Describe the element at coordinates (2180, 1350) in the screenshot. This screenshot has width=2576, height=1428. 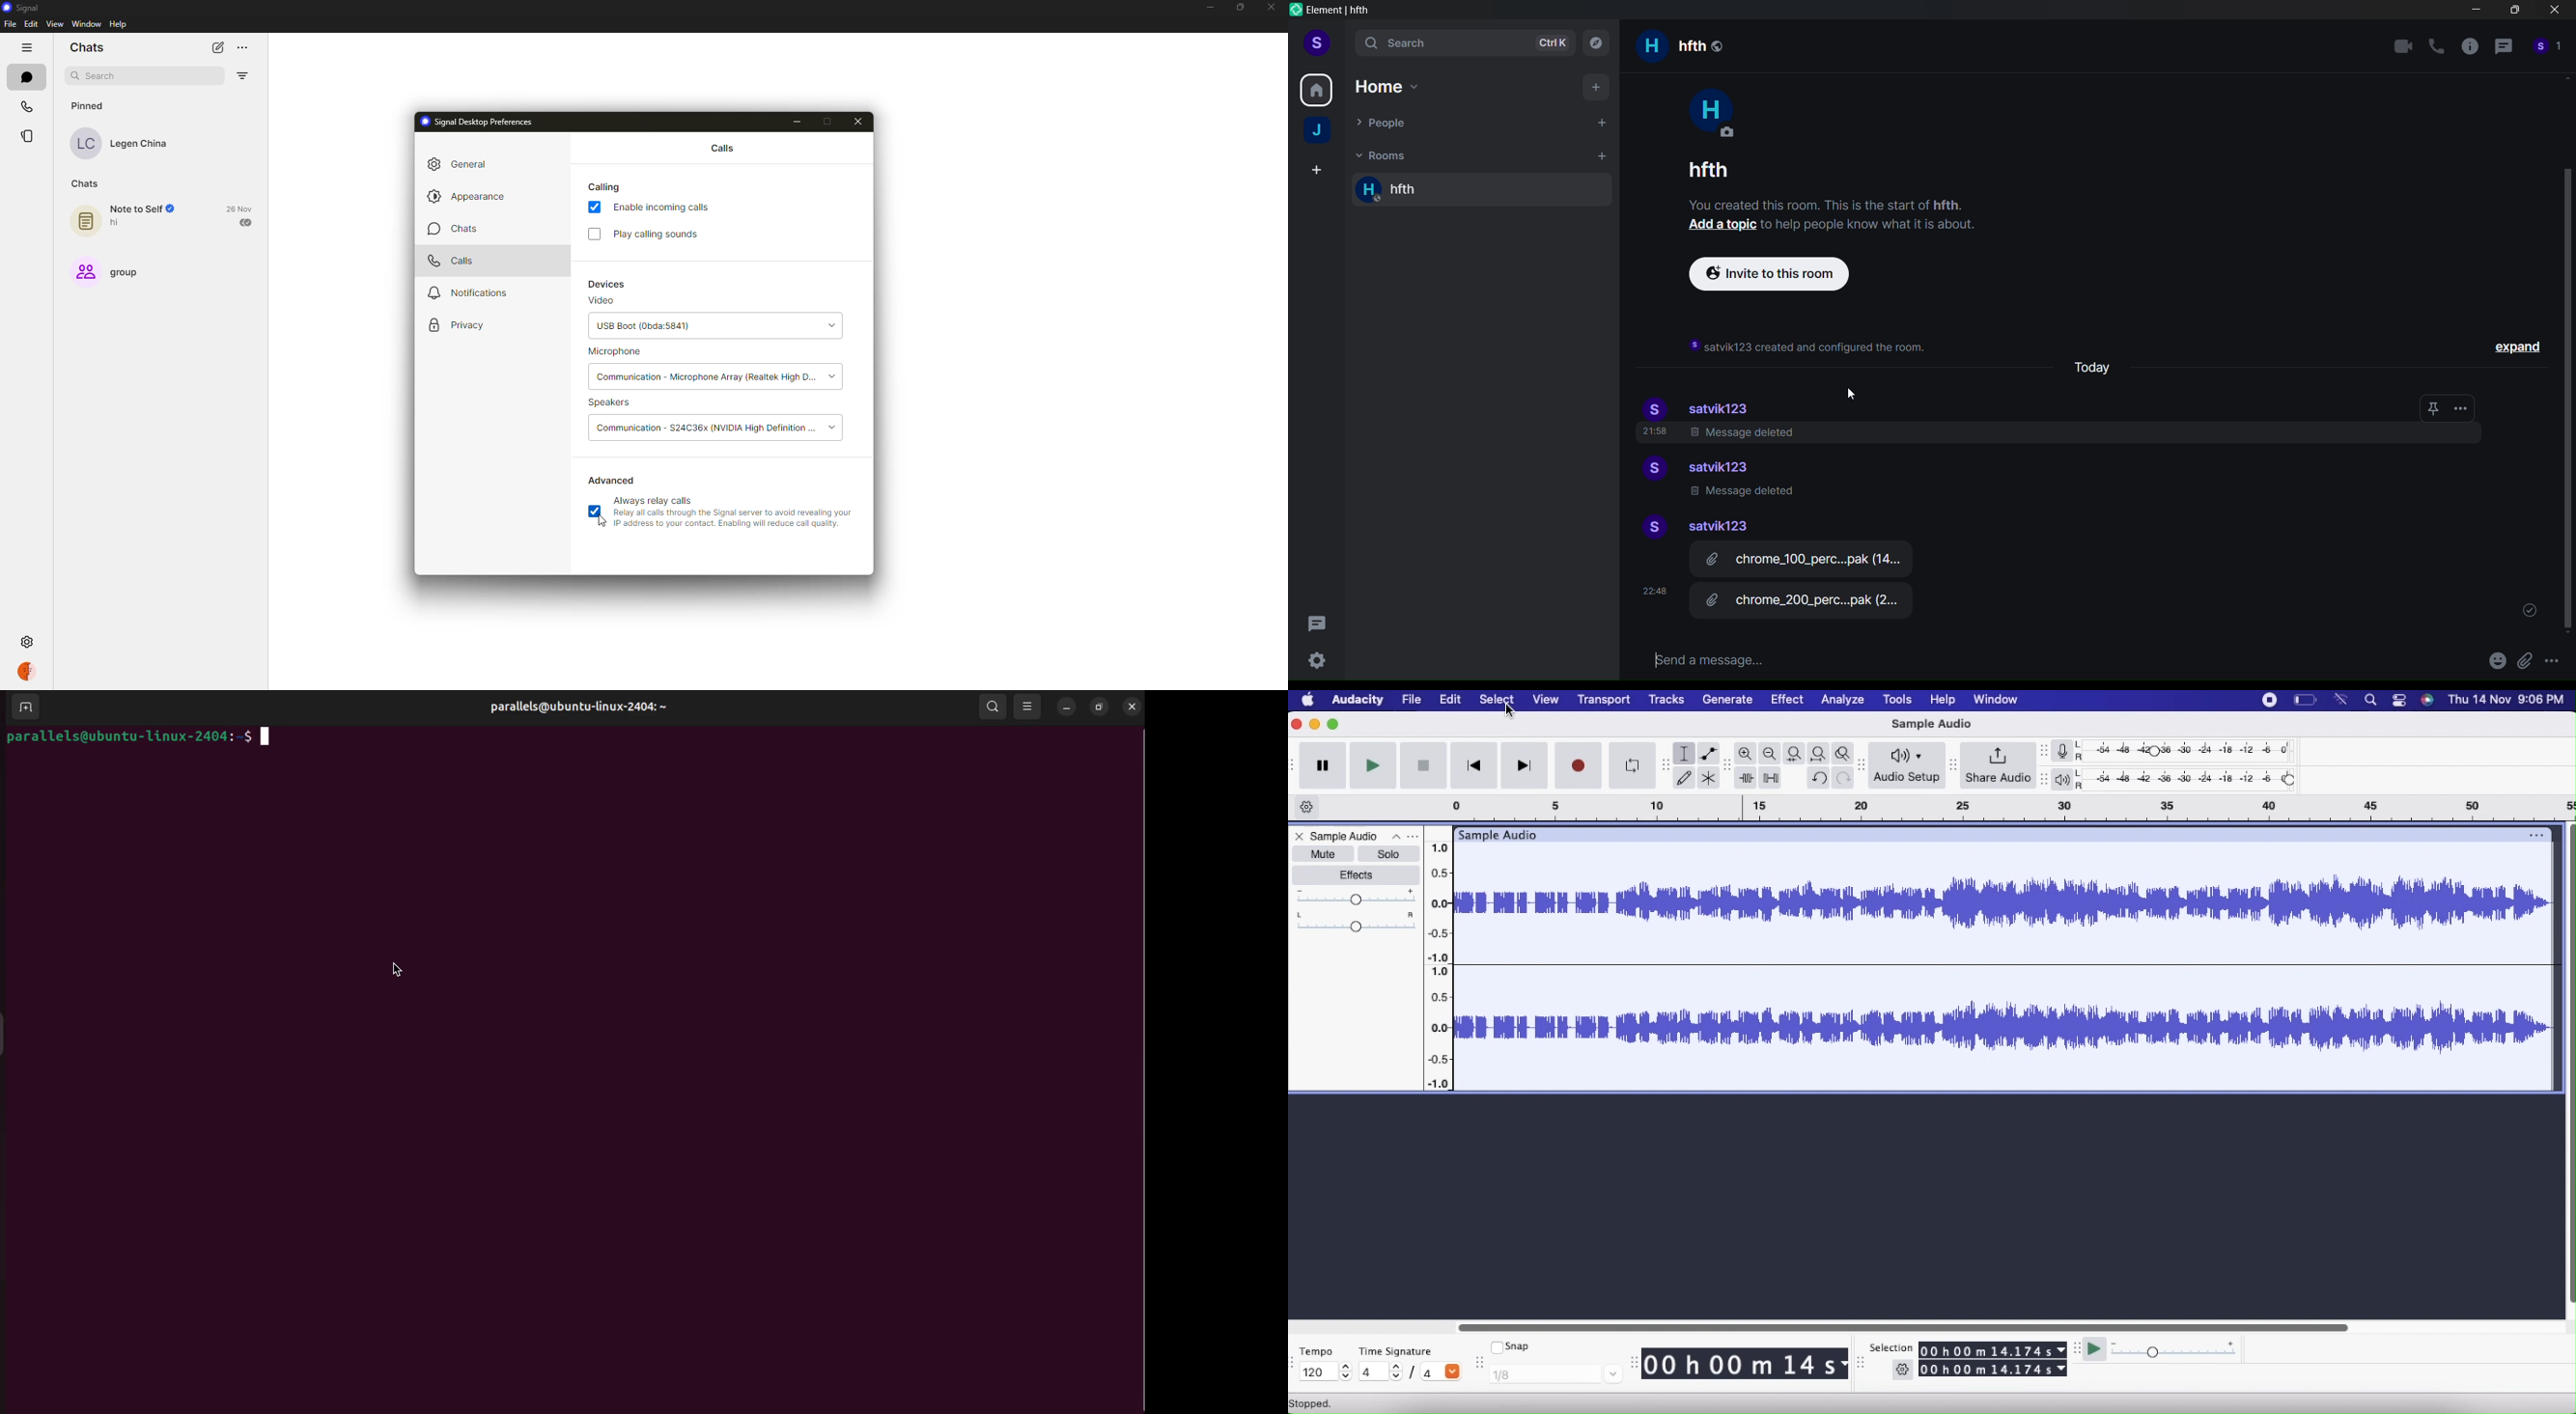
I see `Playback Speed` at that location.